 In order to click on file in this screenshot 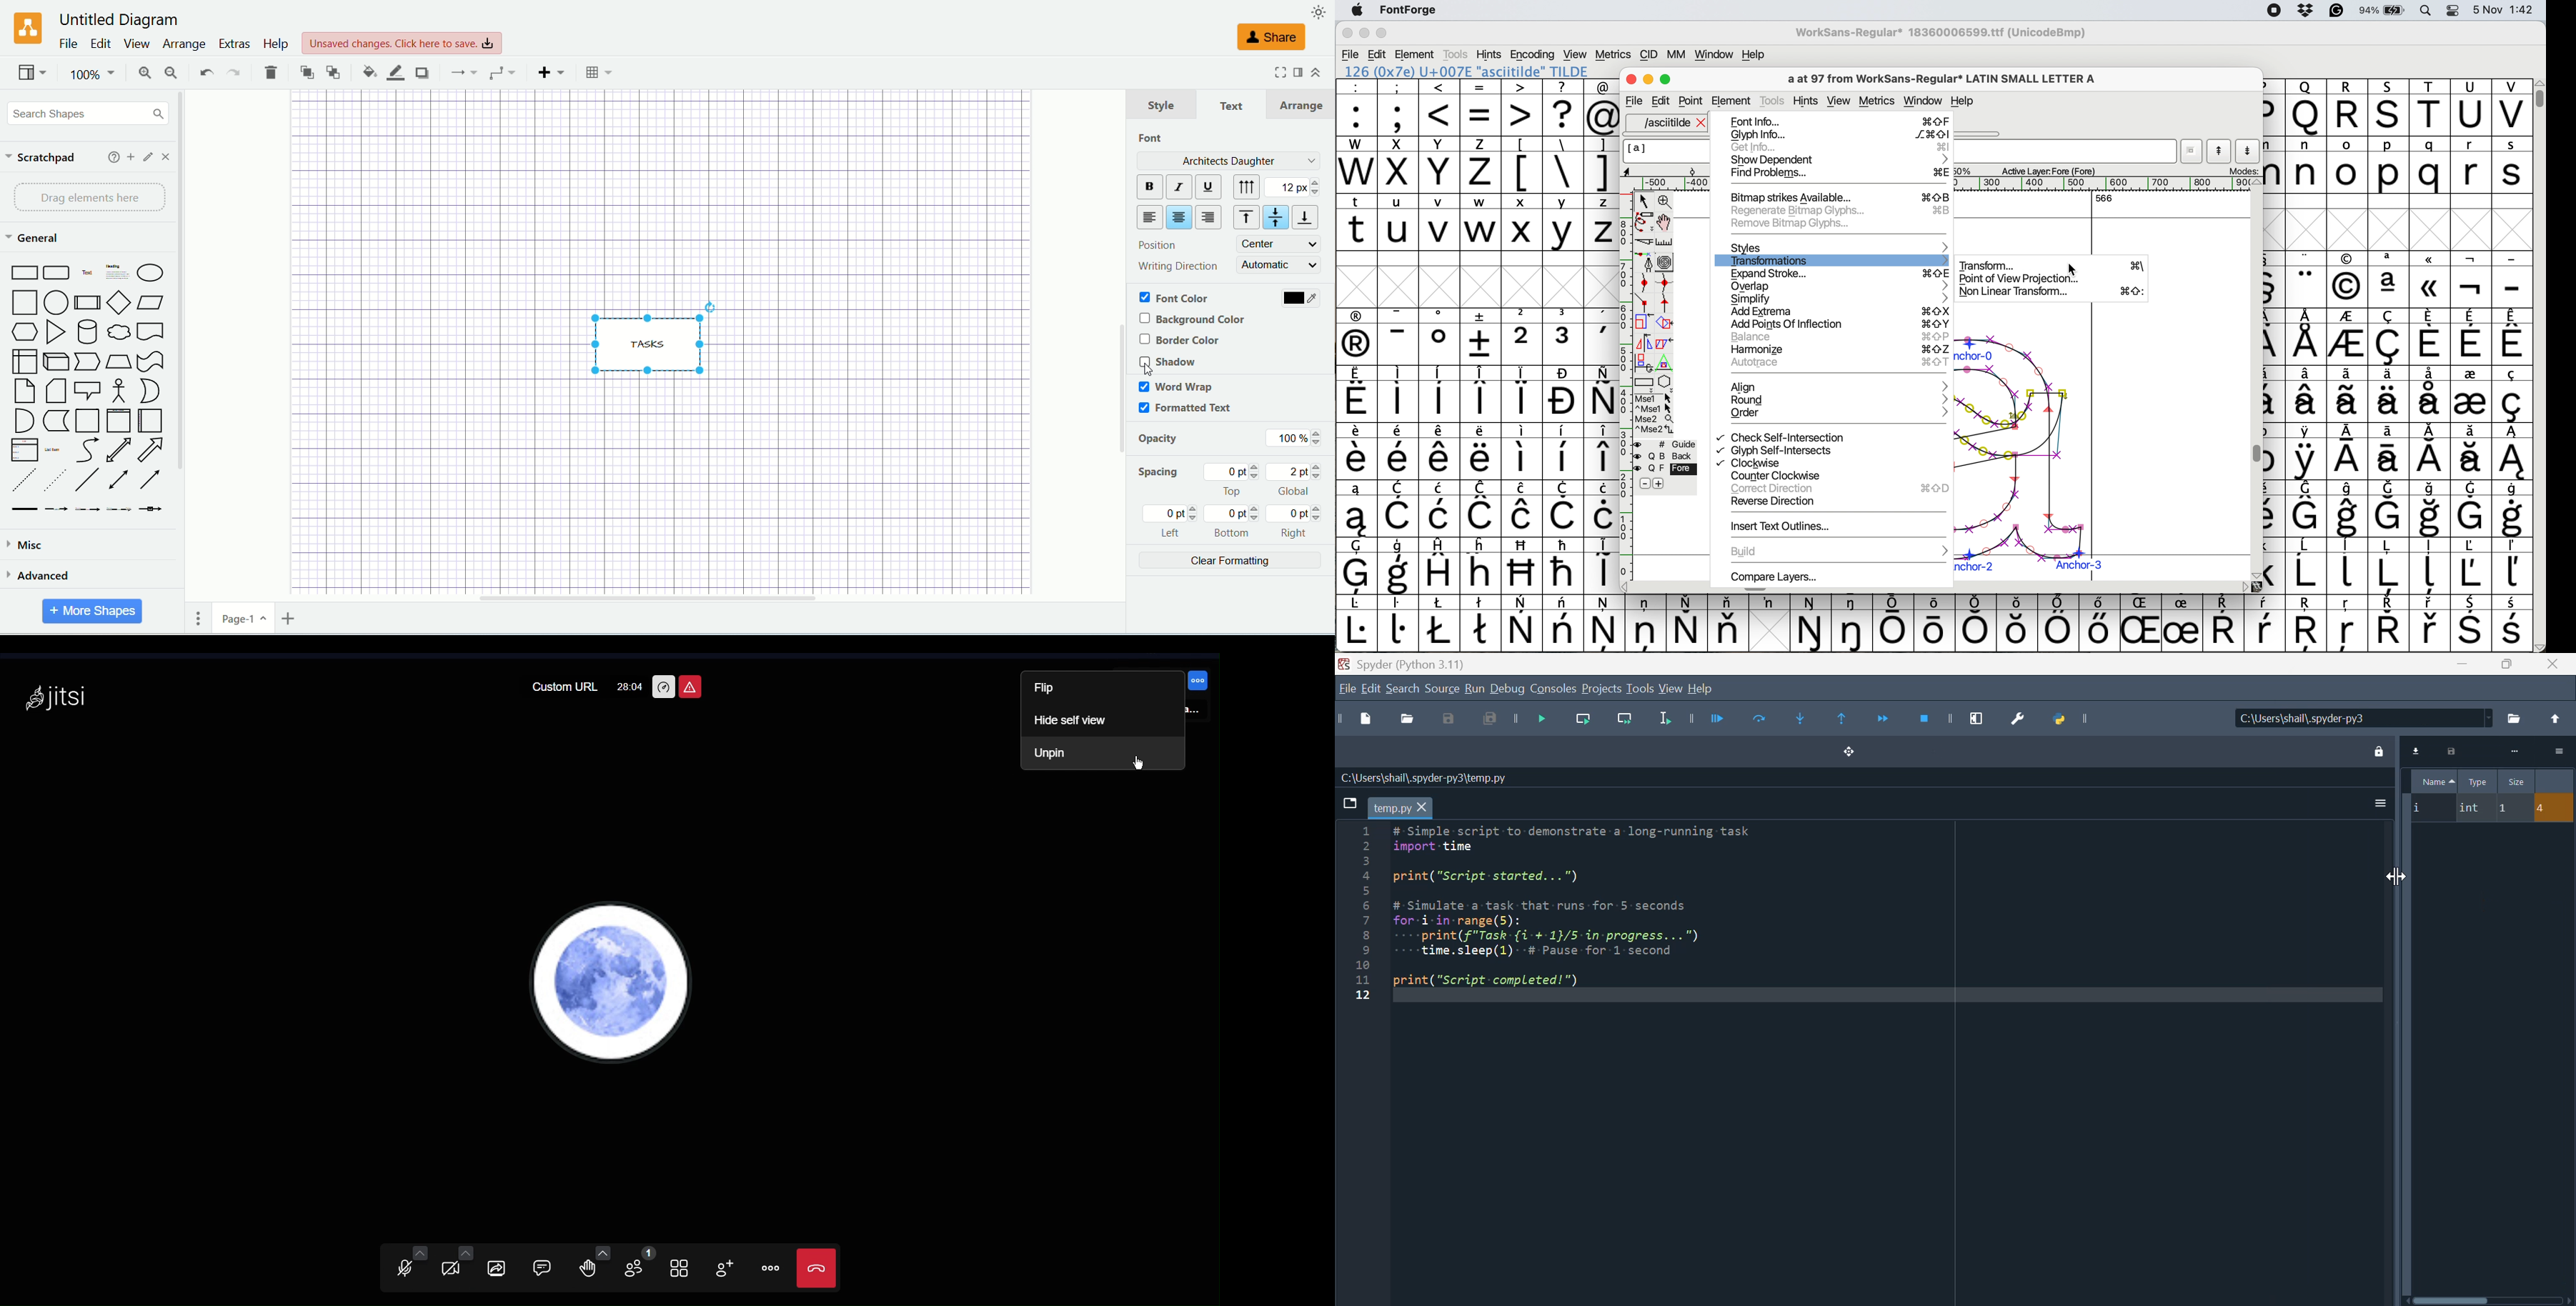, I will do `click(67, 44)`.